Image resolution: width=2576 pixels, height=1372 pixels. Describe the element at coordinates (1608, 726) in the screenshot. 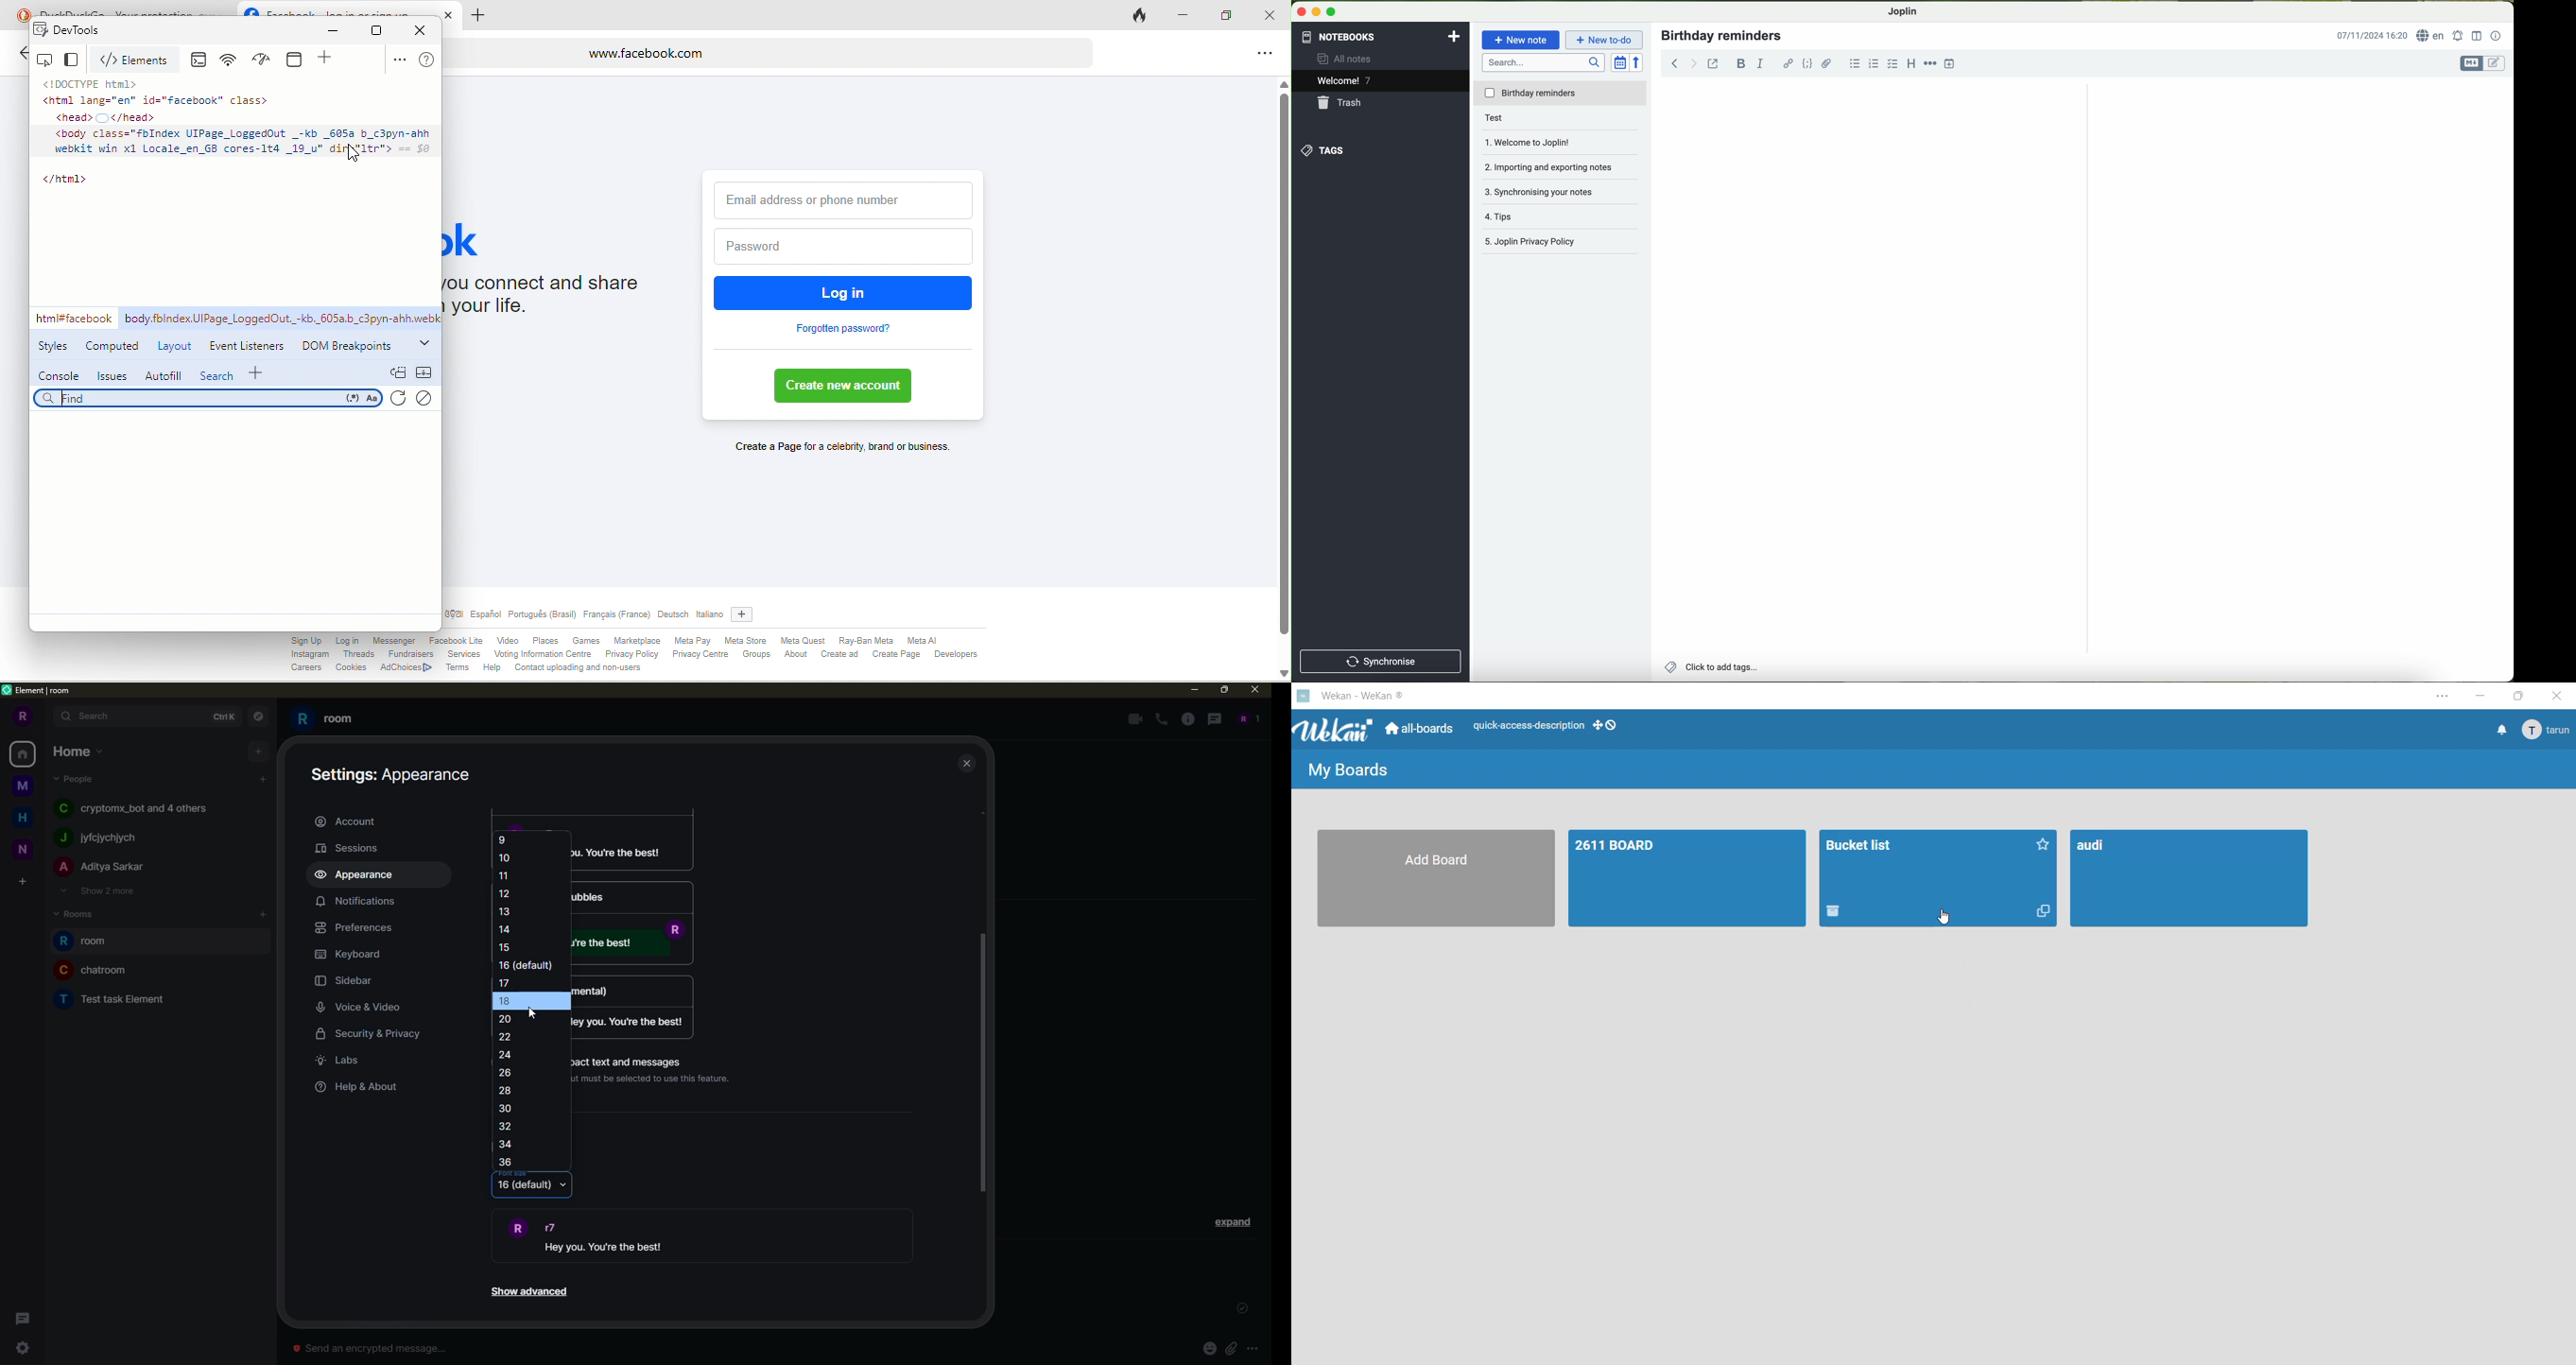

I see `show desktop drag handles` at that location.